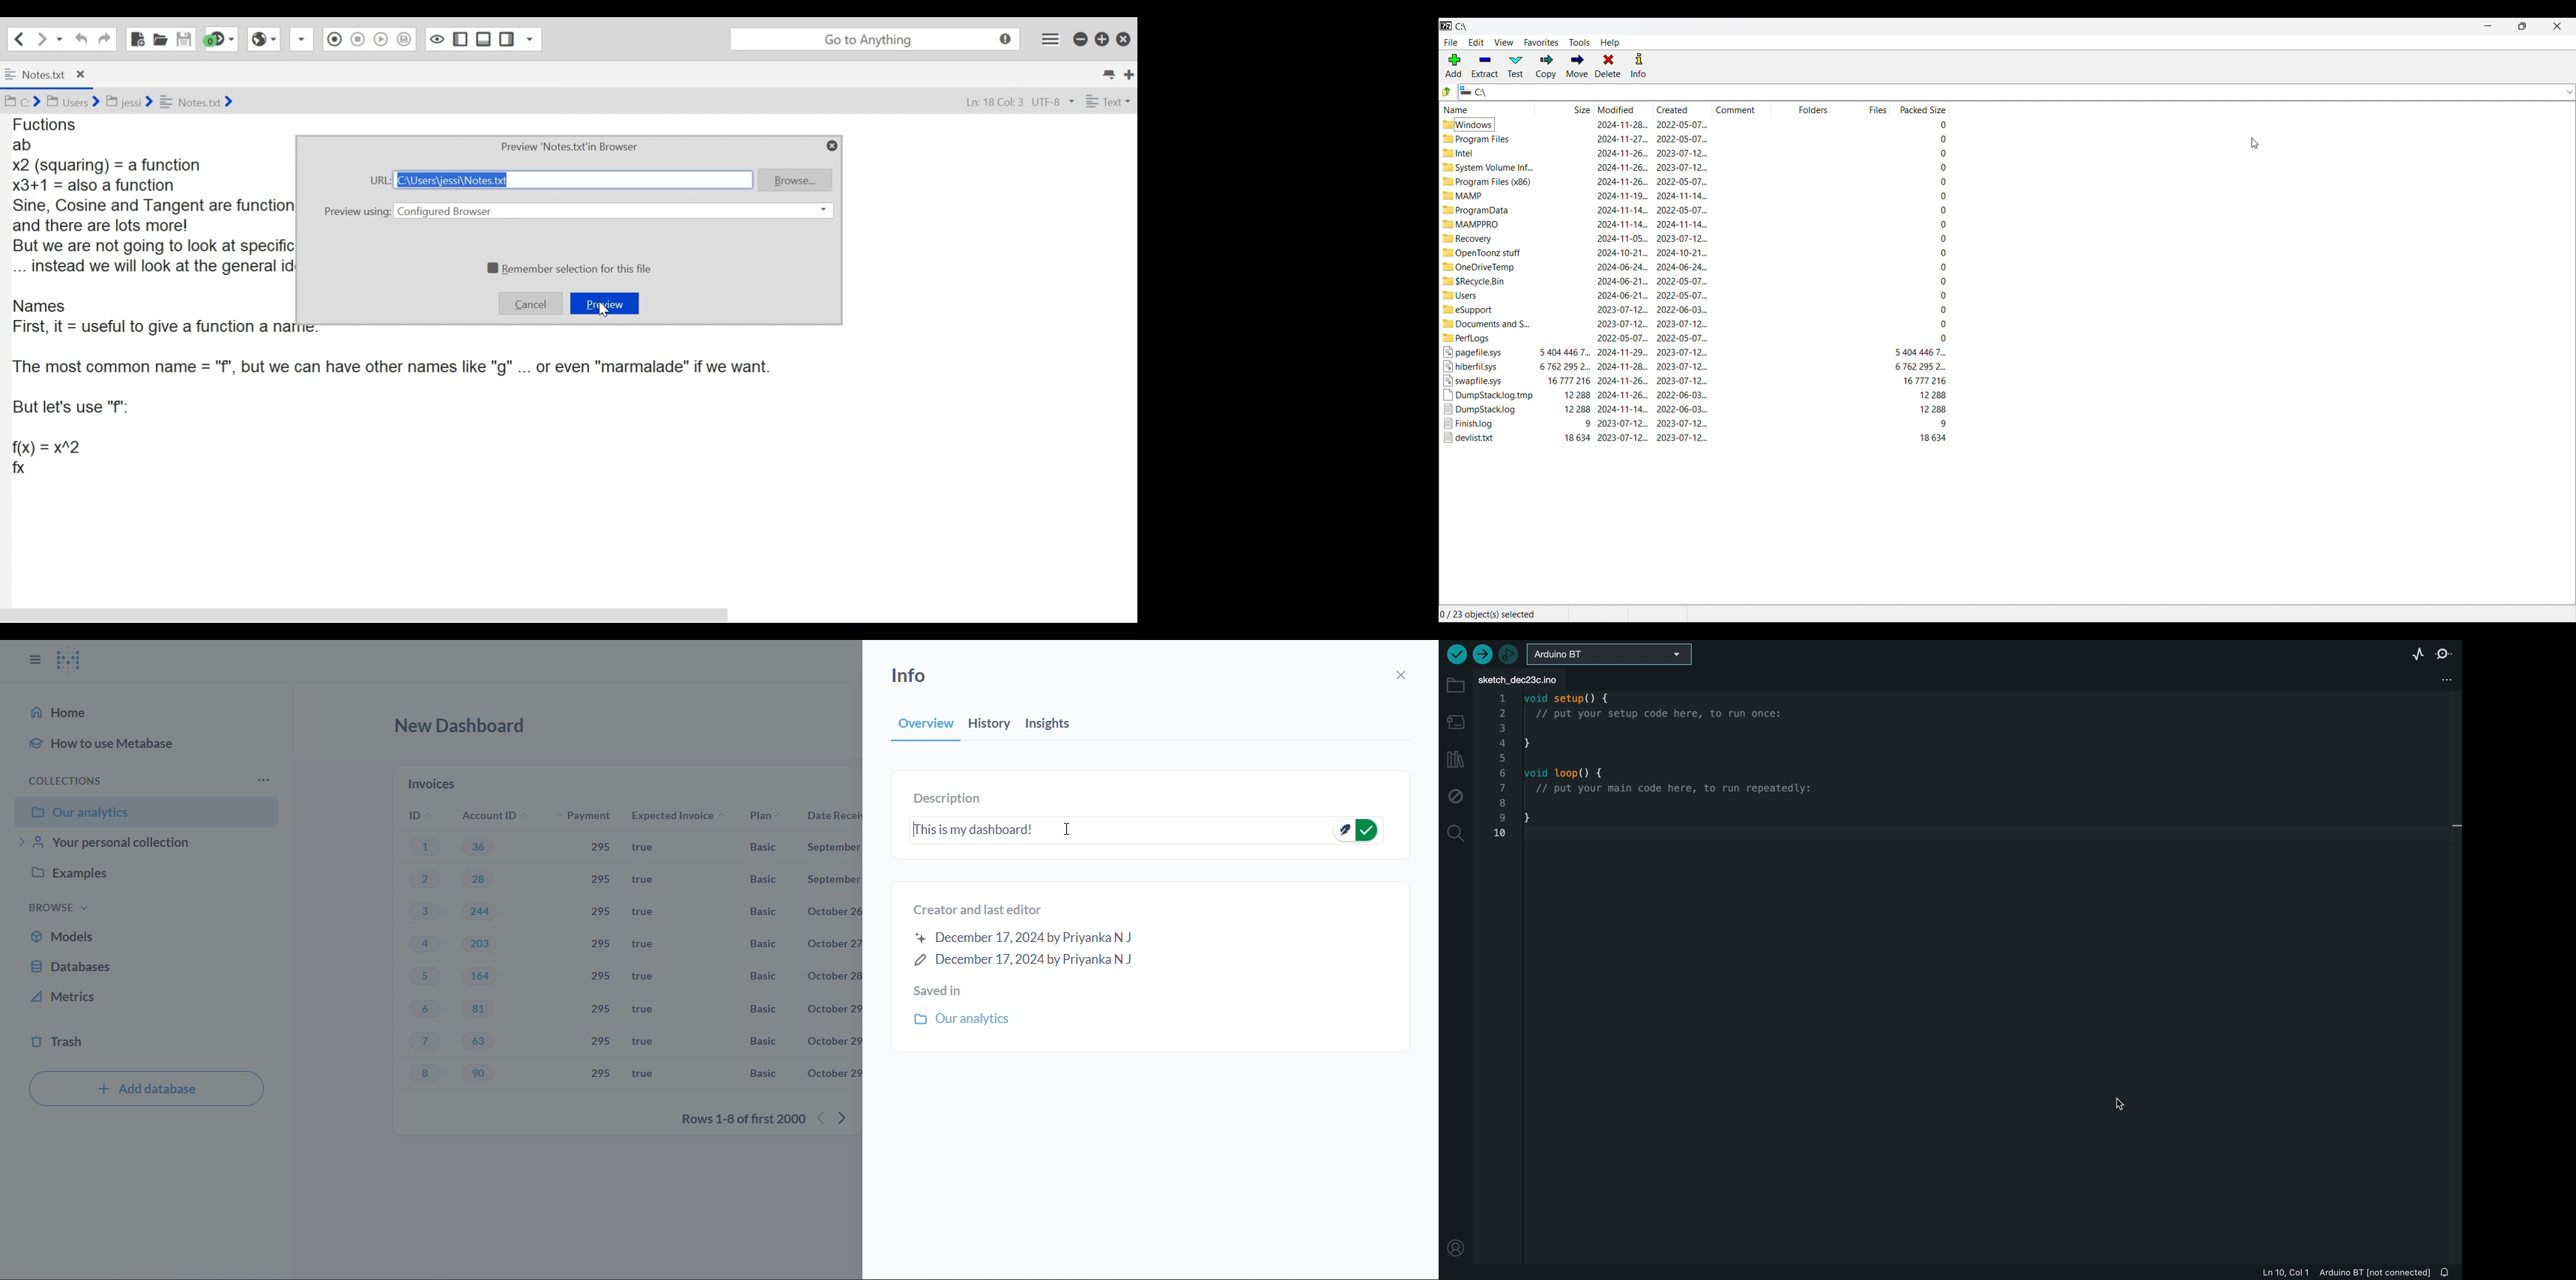  Describe the element at coordinates (149, 1042) in the screenshot. I see `trash` at that location.